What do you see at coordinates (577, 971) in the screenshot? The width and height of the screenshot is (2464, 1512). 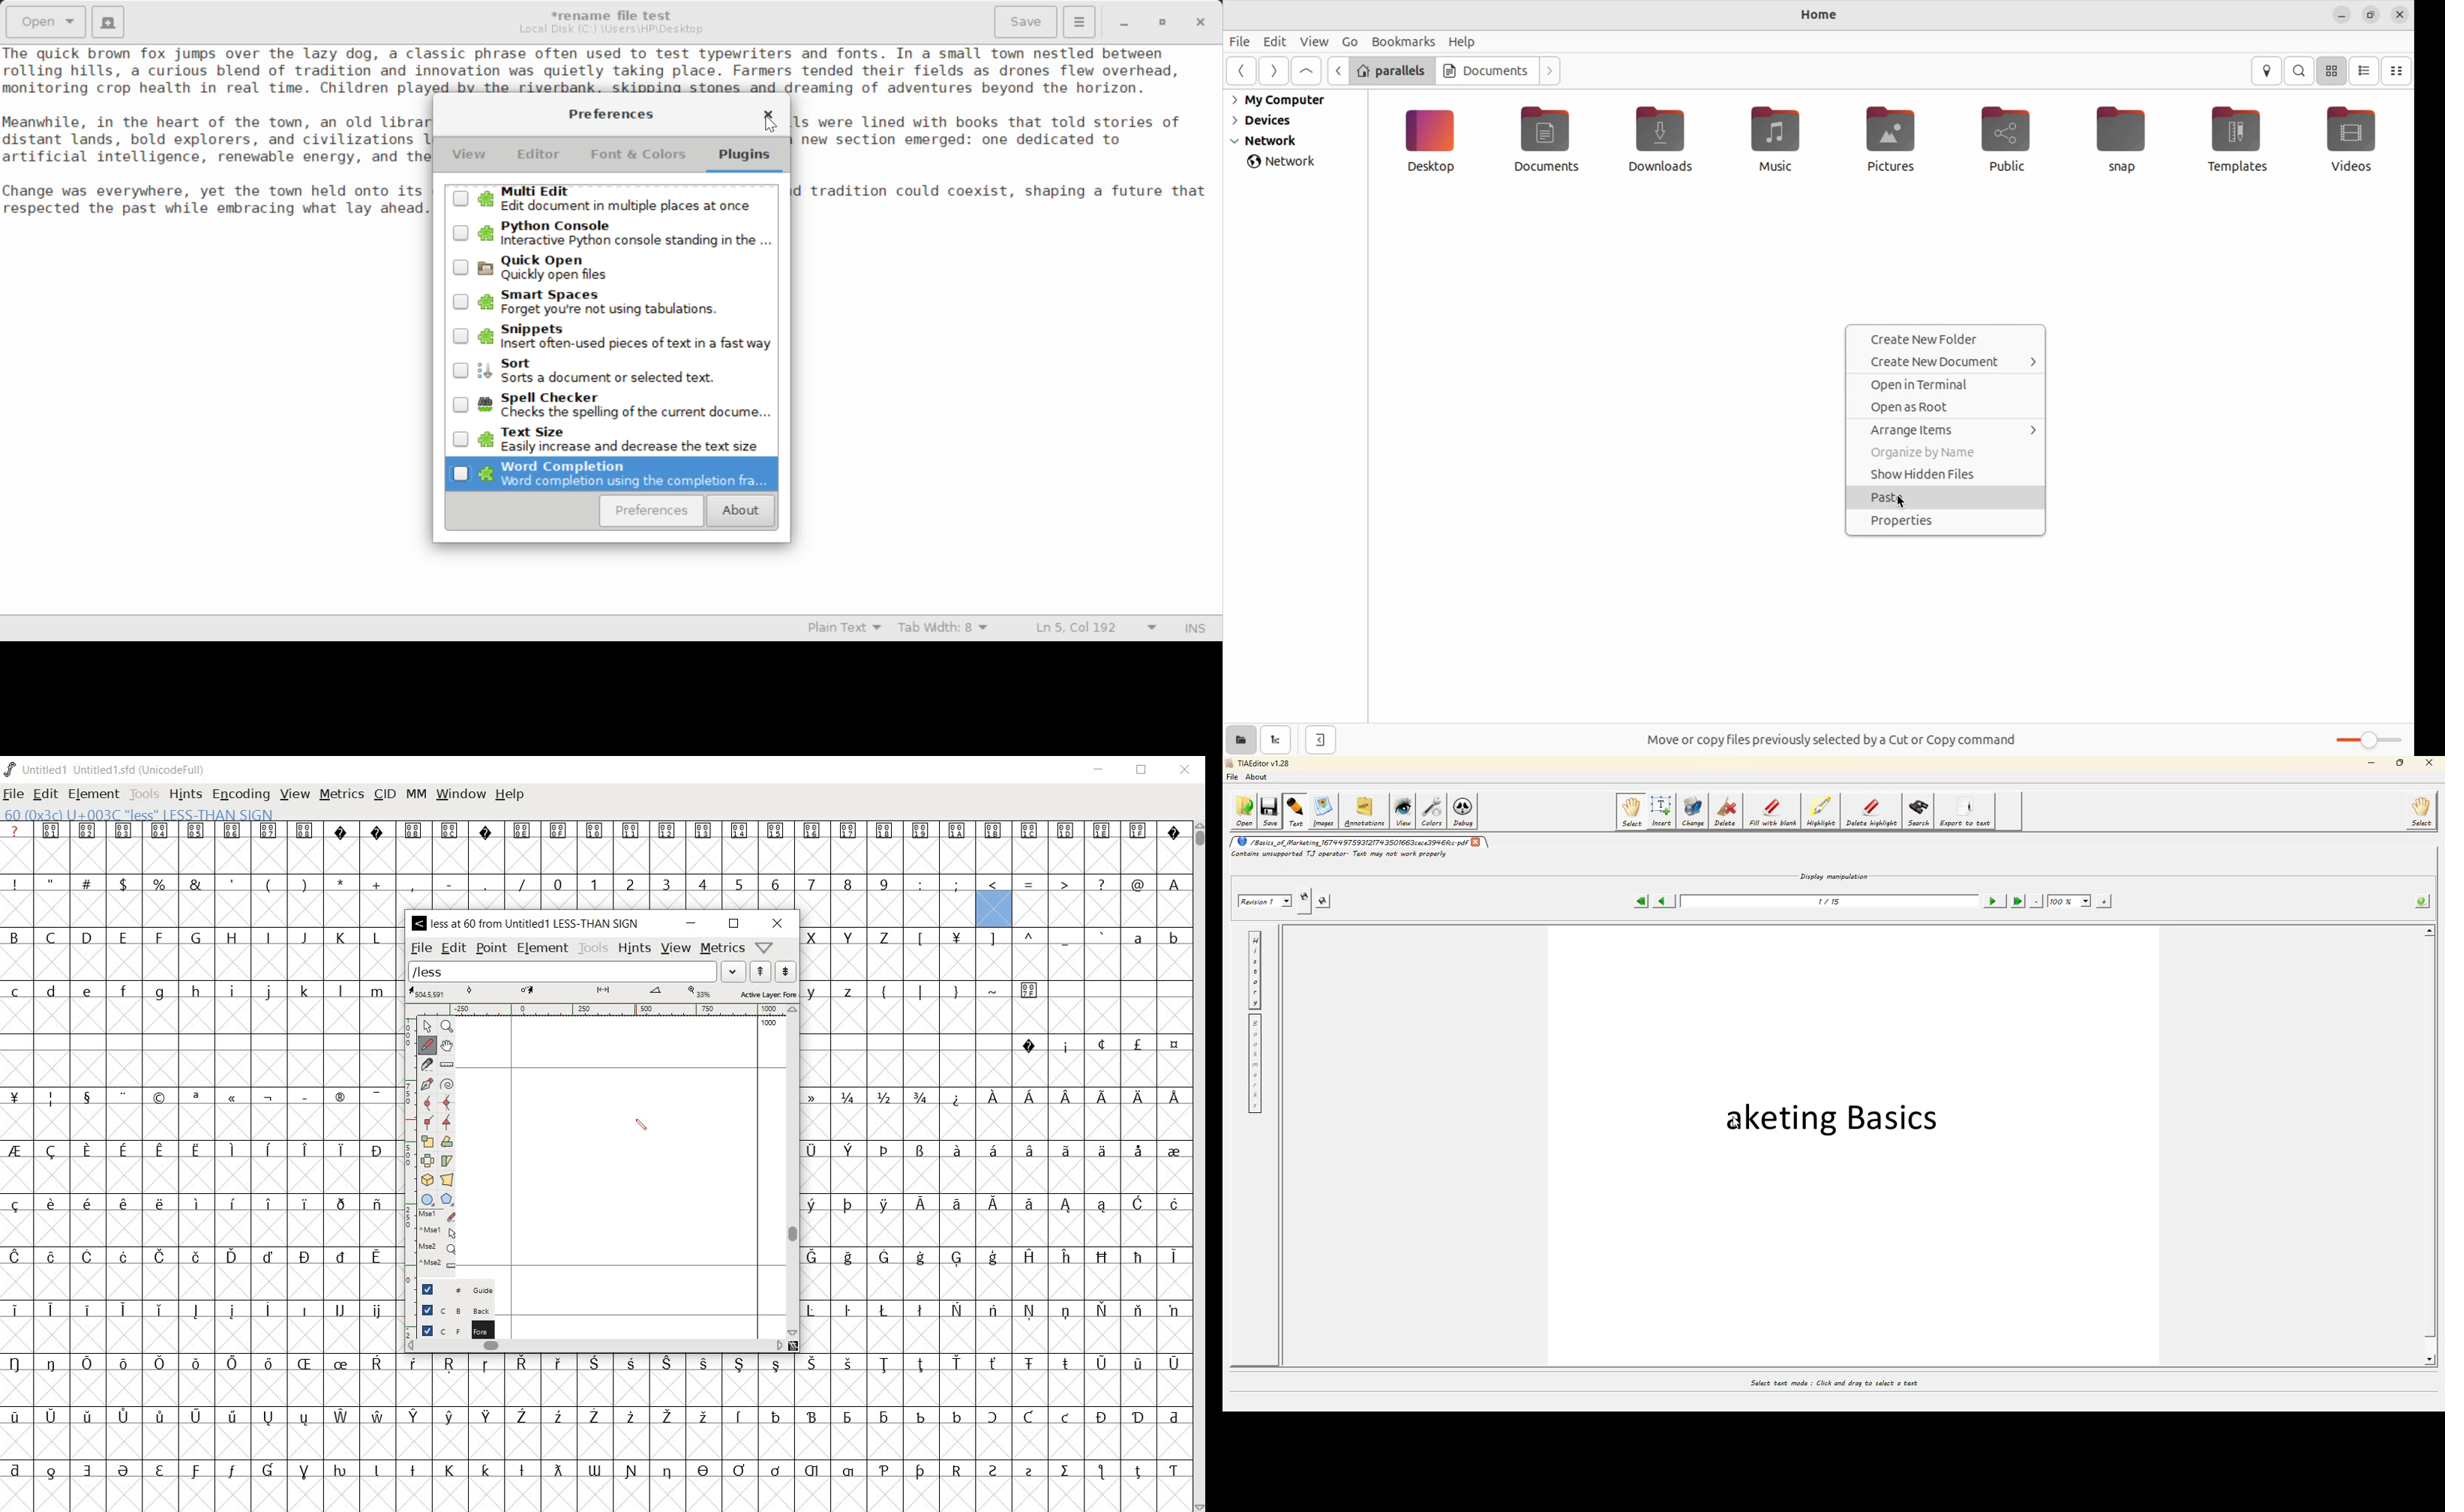 I see `load word list` at bounding box center [577, 971].